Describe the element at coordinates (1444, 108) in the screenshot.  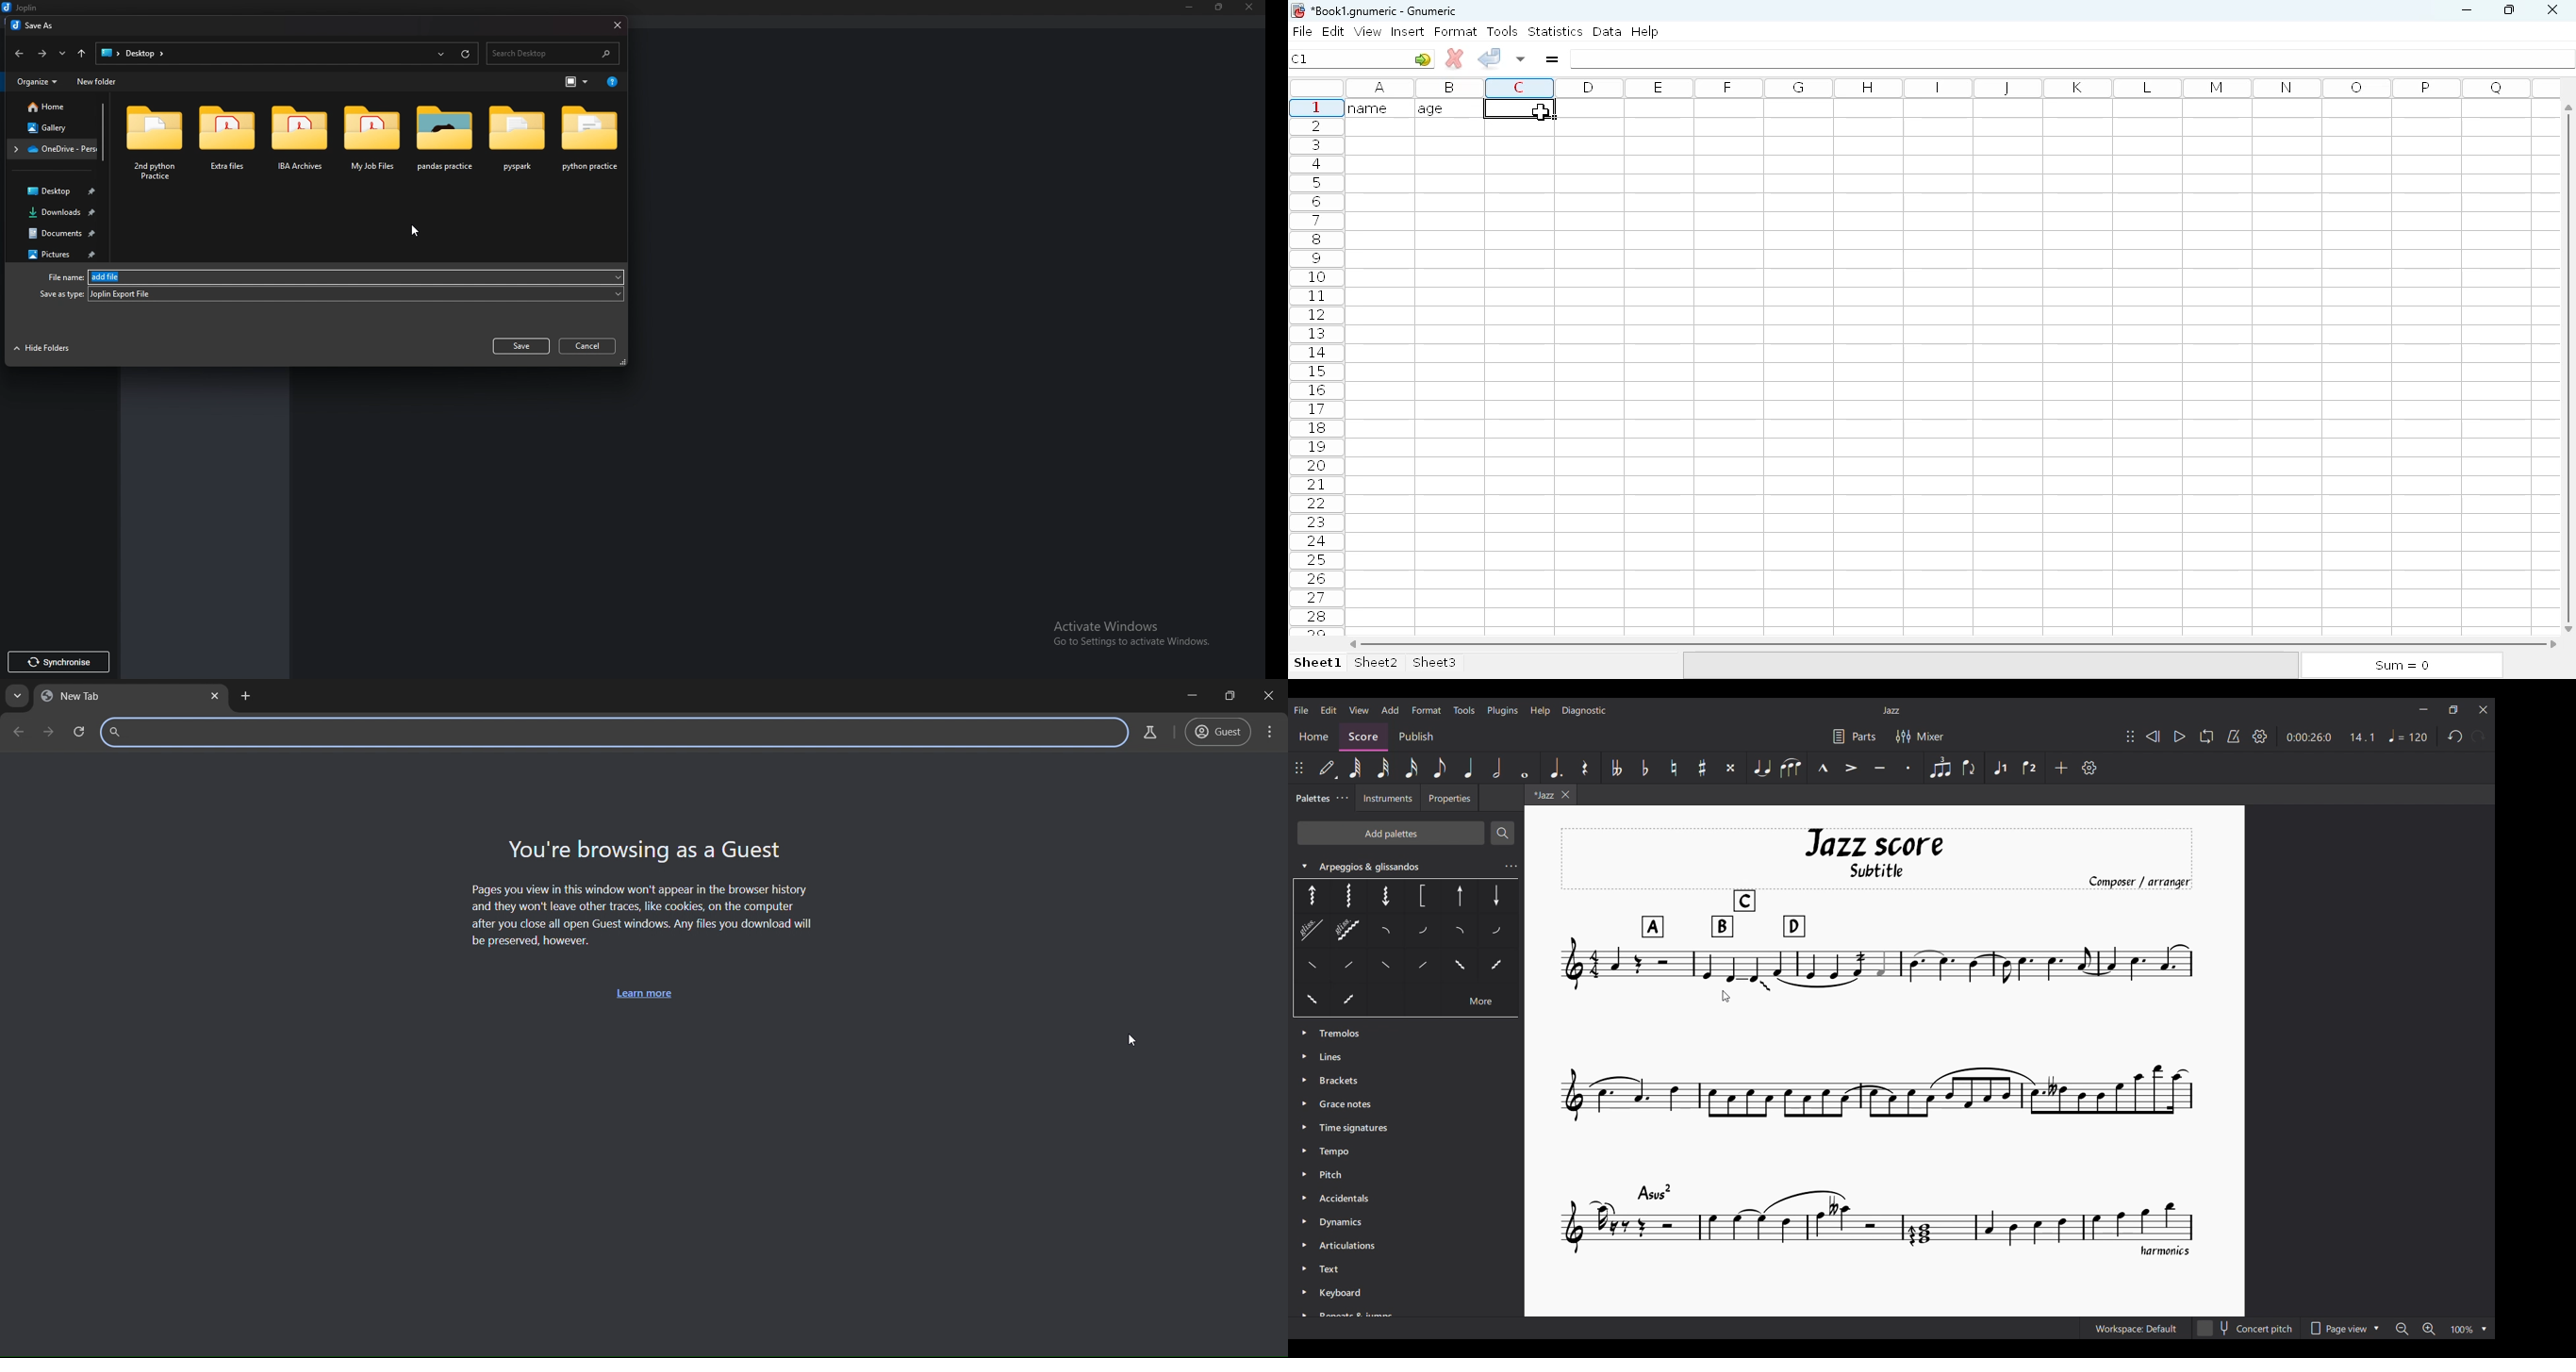
I see `age (heading)` at that location.